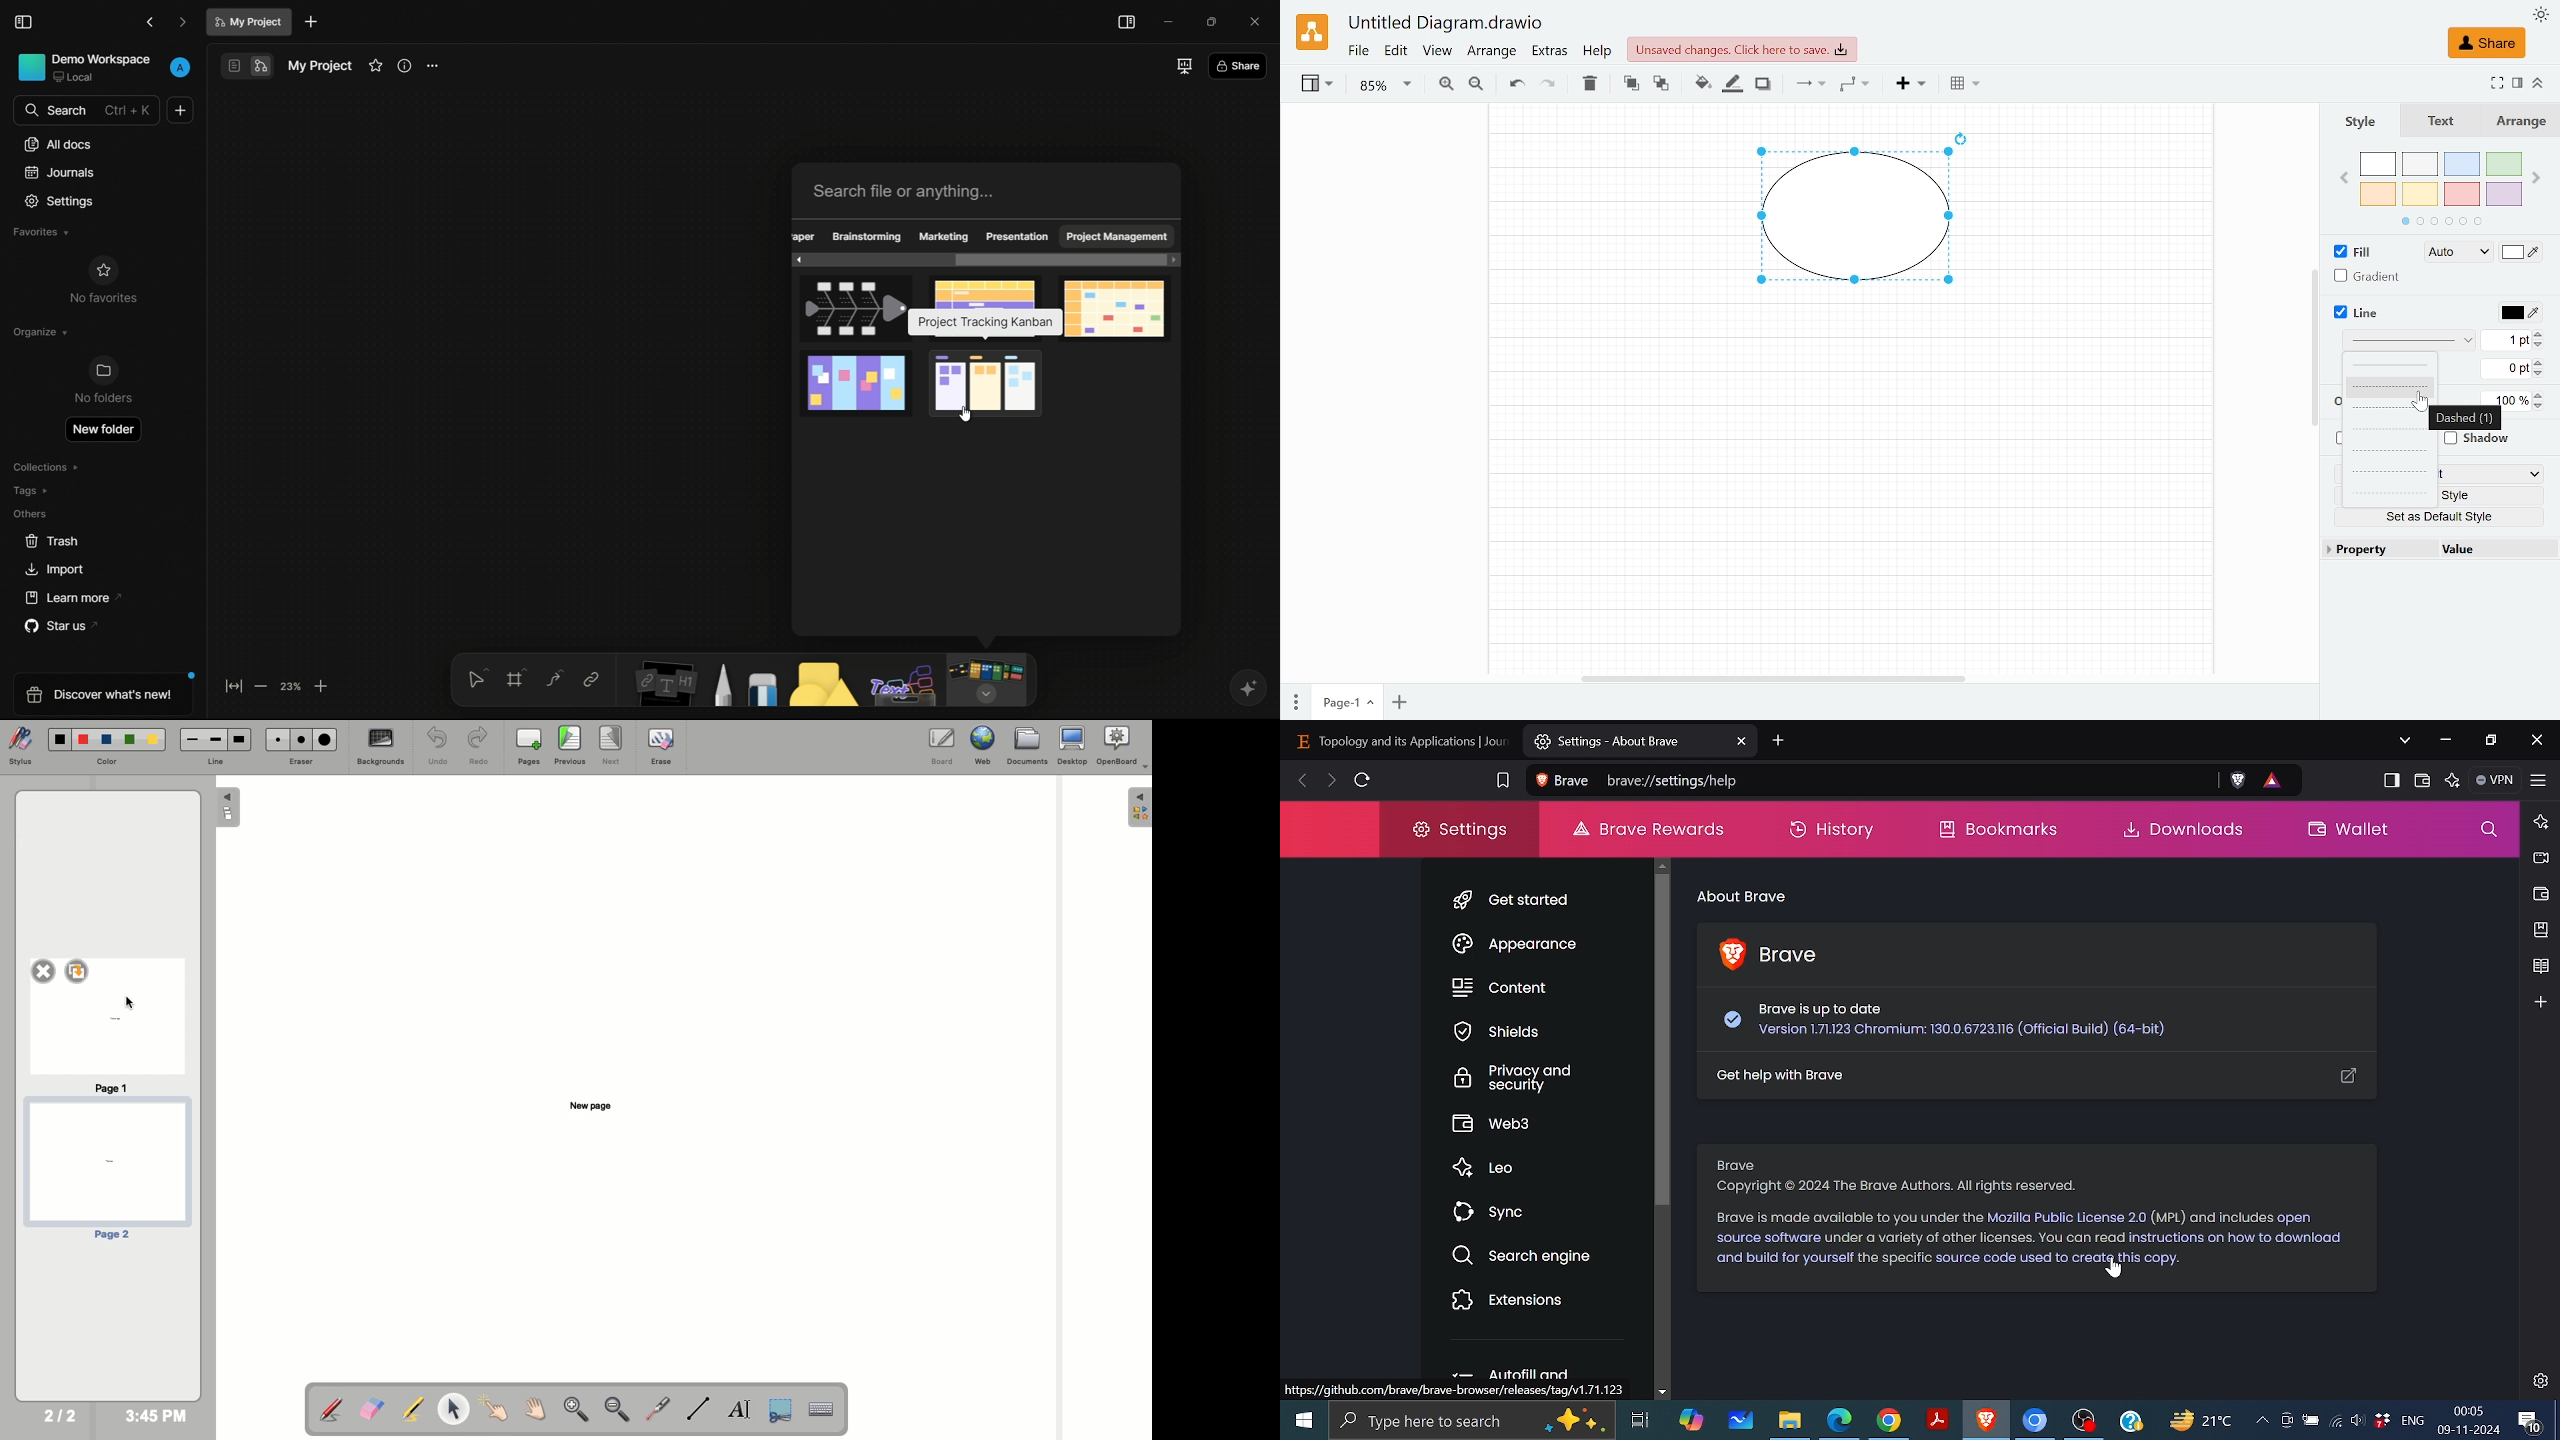 This screenshot has width=2576, height=1456. Describe the element at coordinates (435, 66) in the screenshot. I see `settings` at that location.